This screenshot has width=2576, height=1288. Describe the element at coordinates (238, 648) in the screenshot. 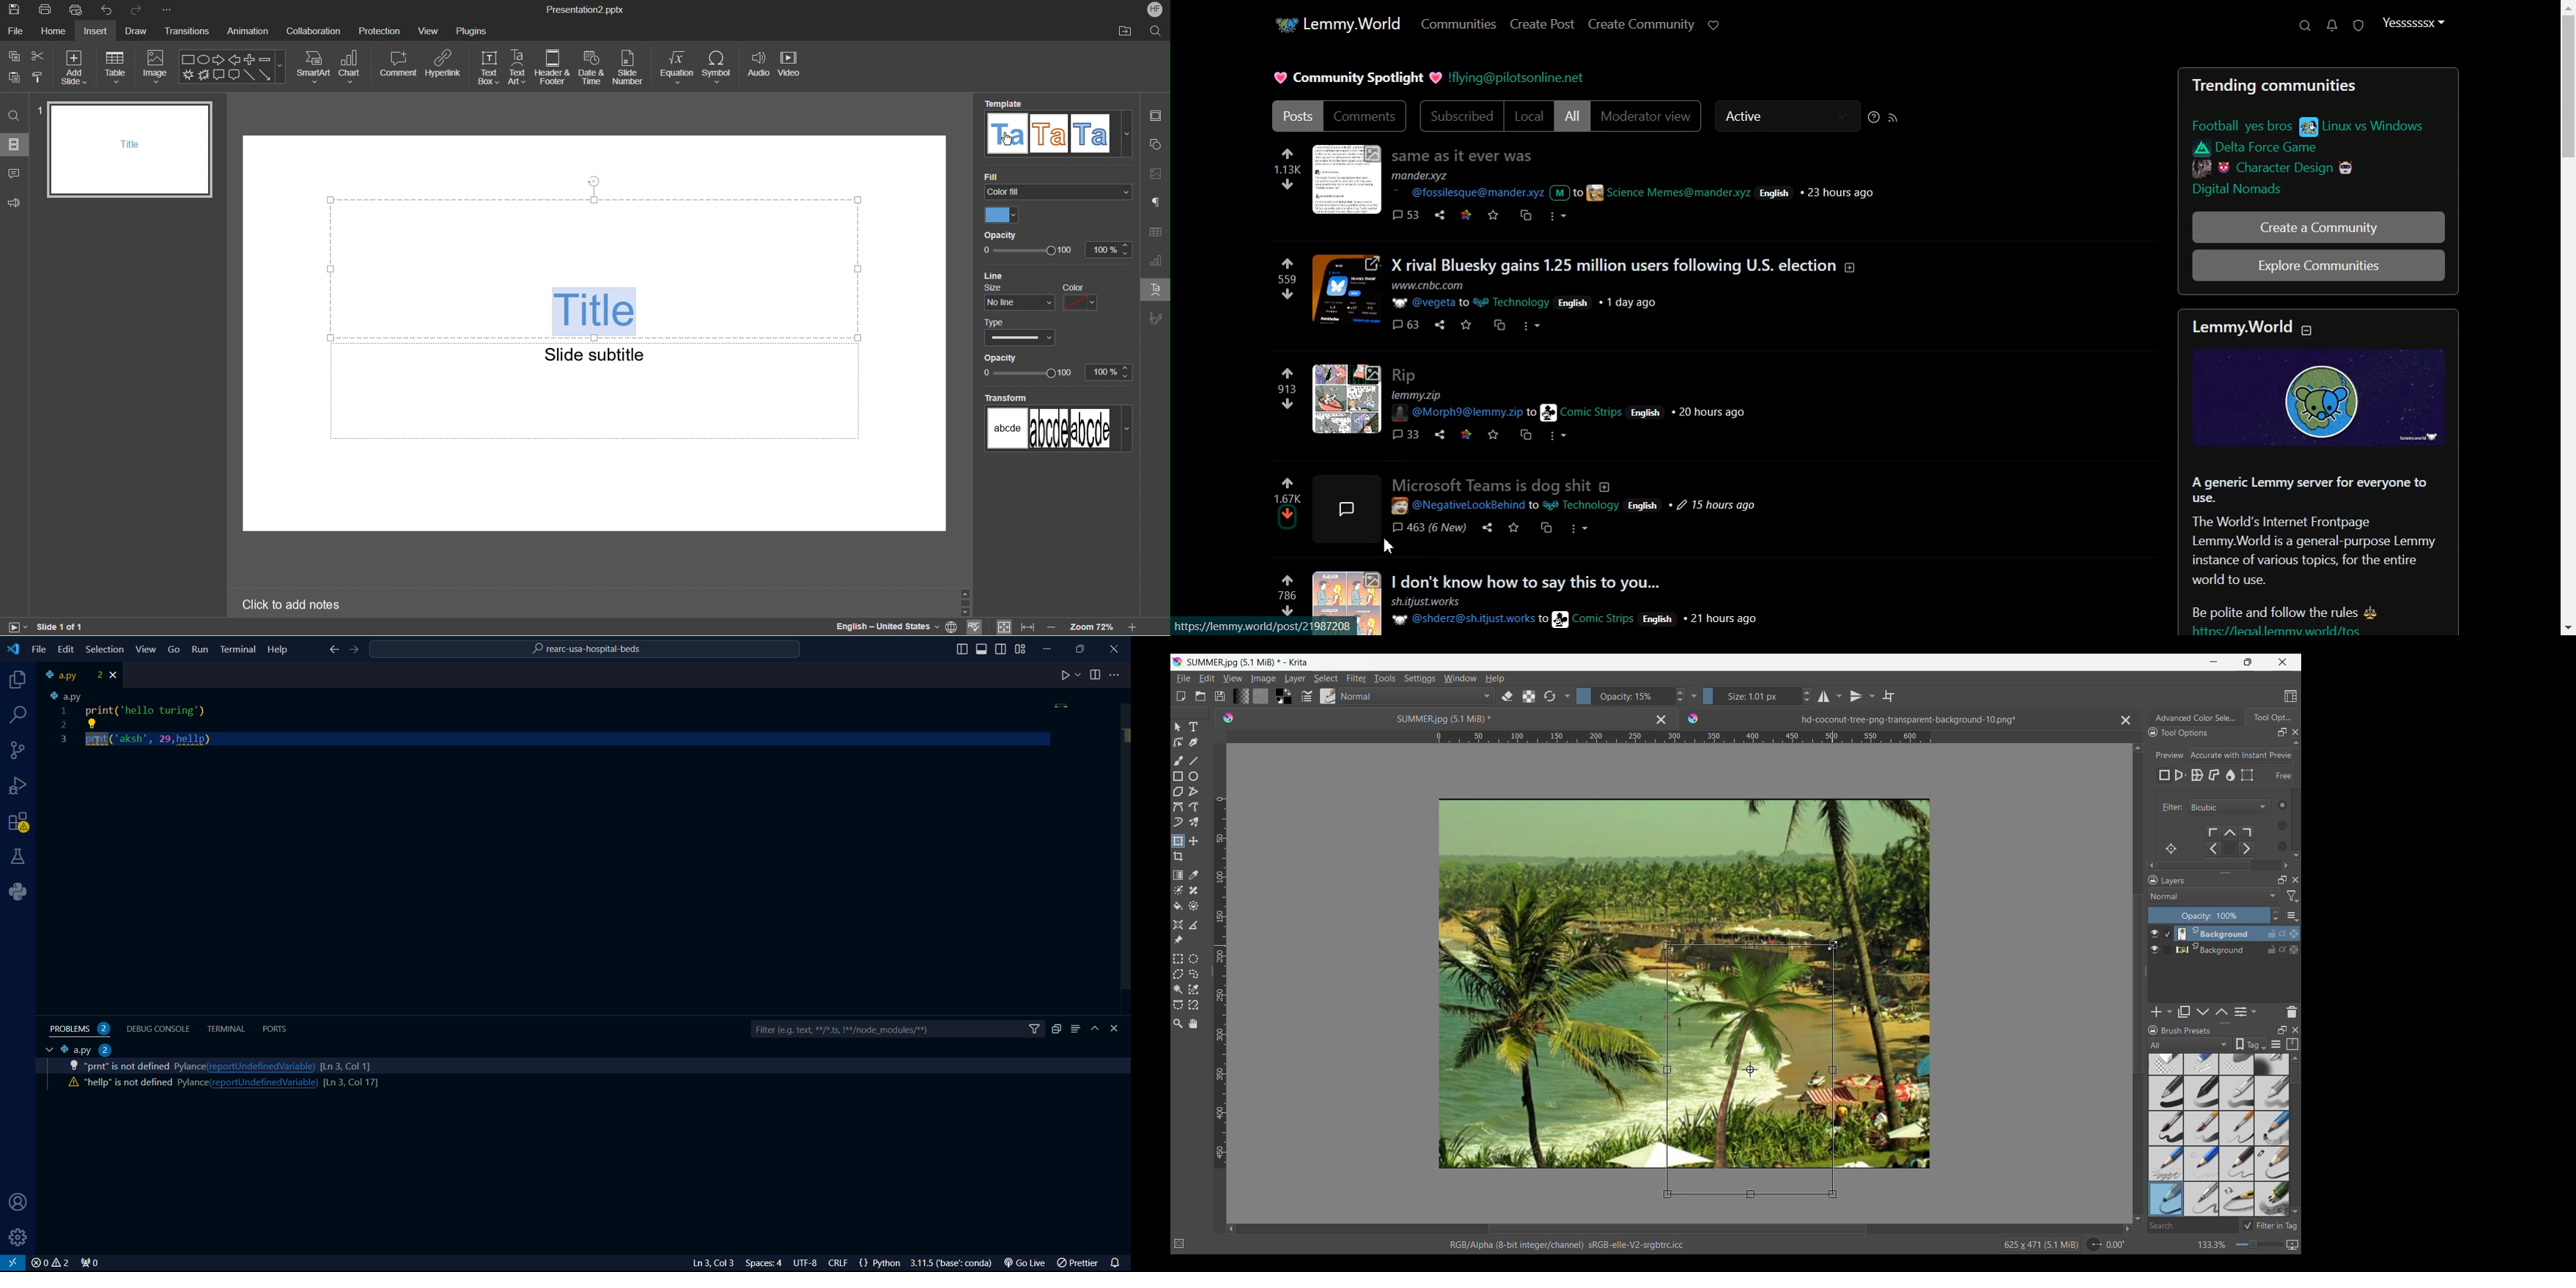

I see `Terminal` at that location.